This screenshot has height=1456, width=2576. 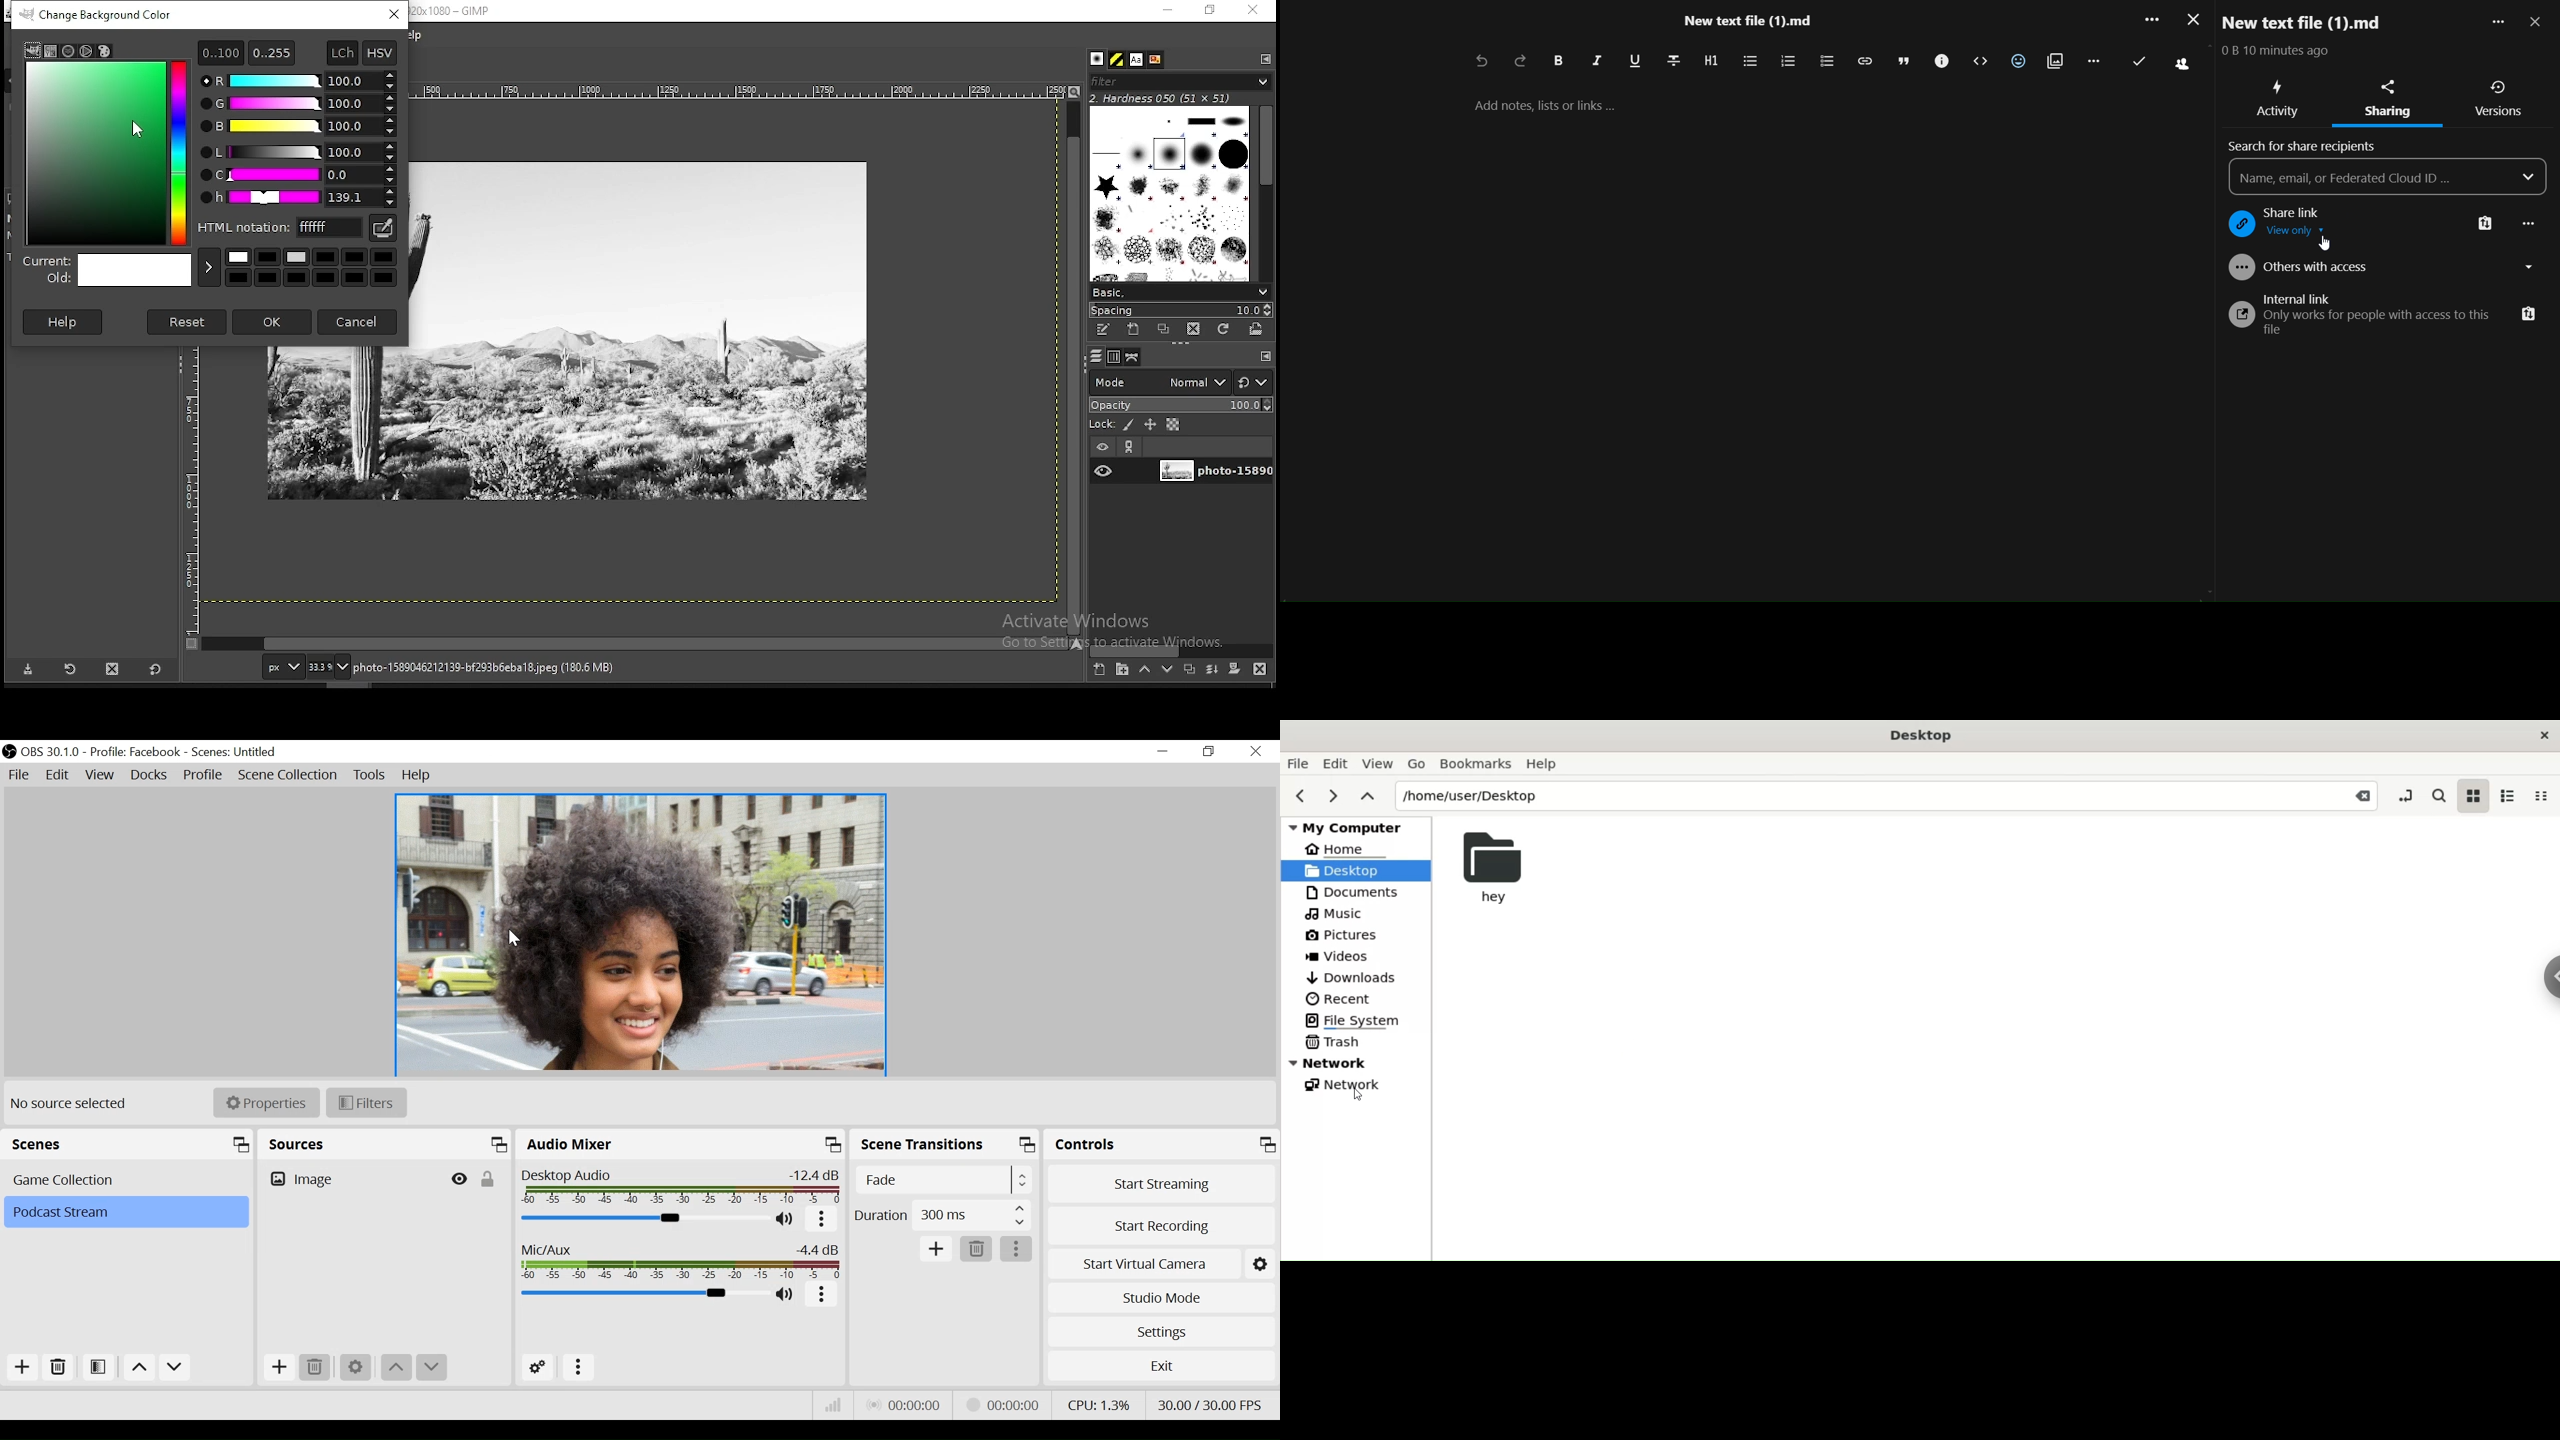 I want to click on hey, so click(x=1488, y=867).